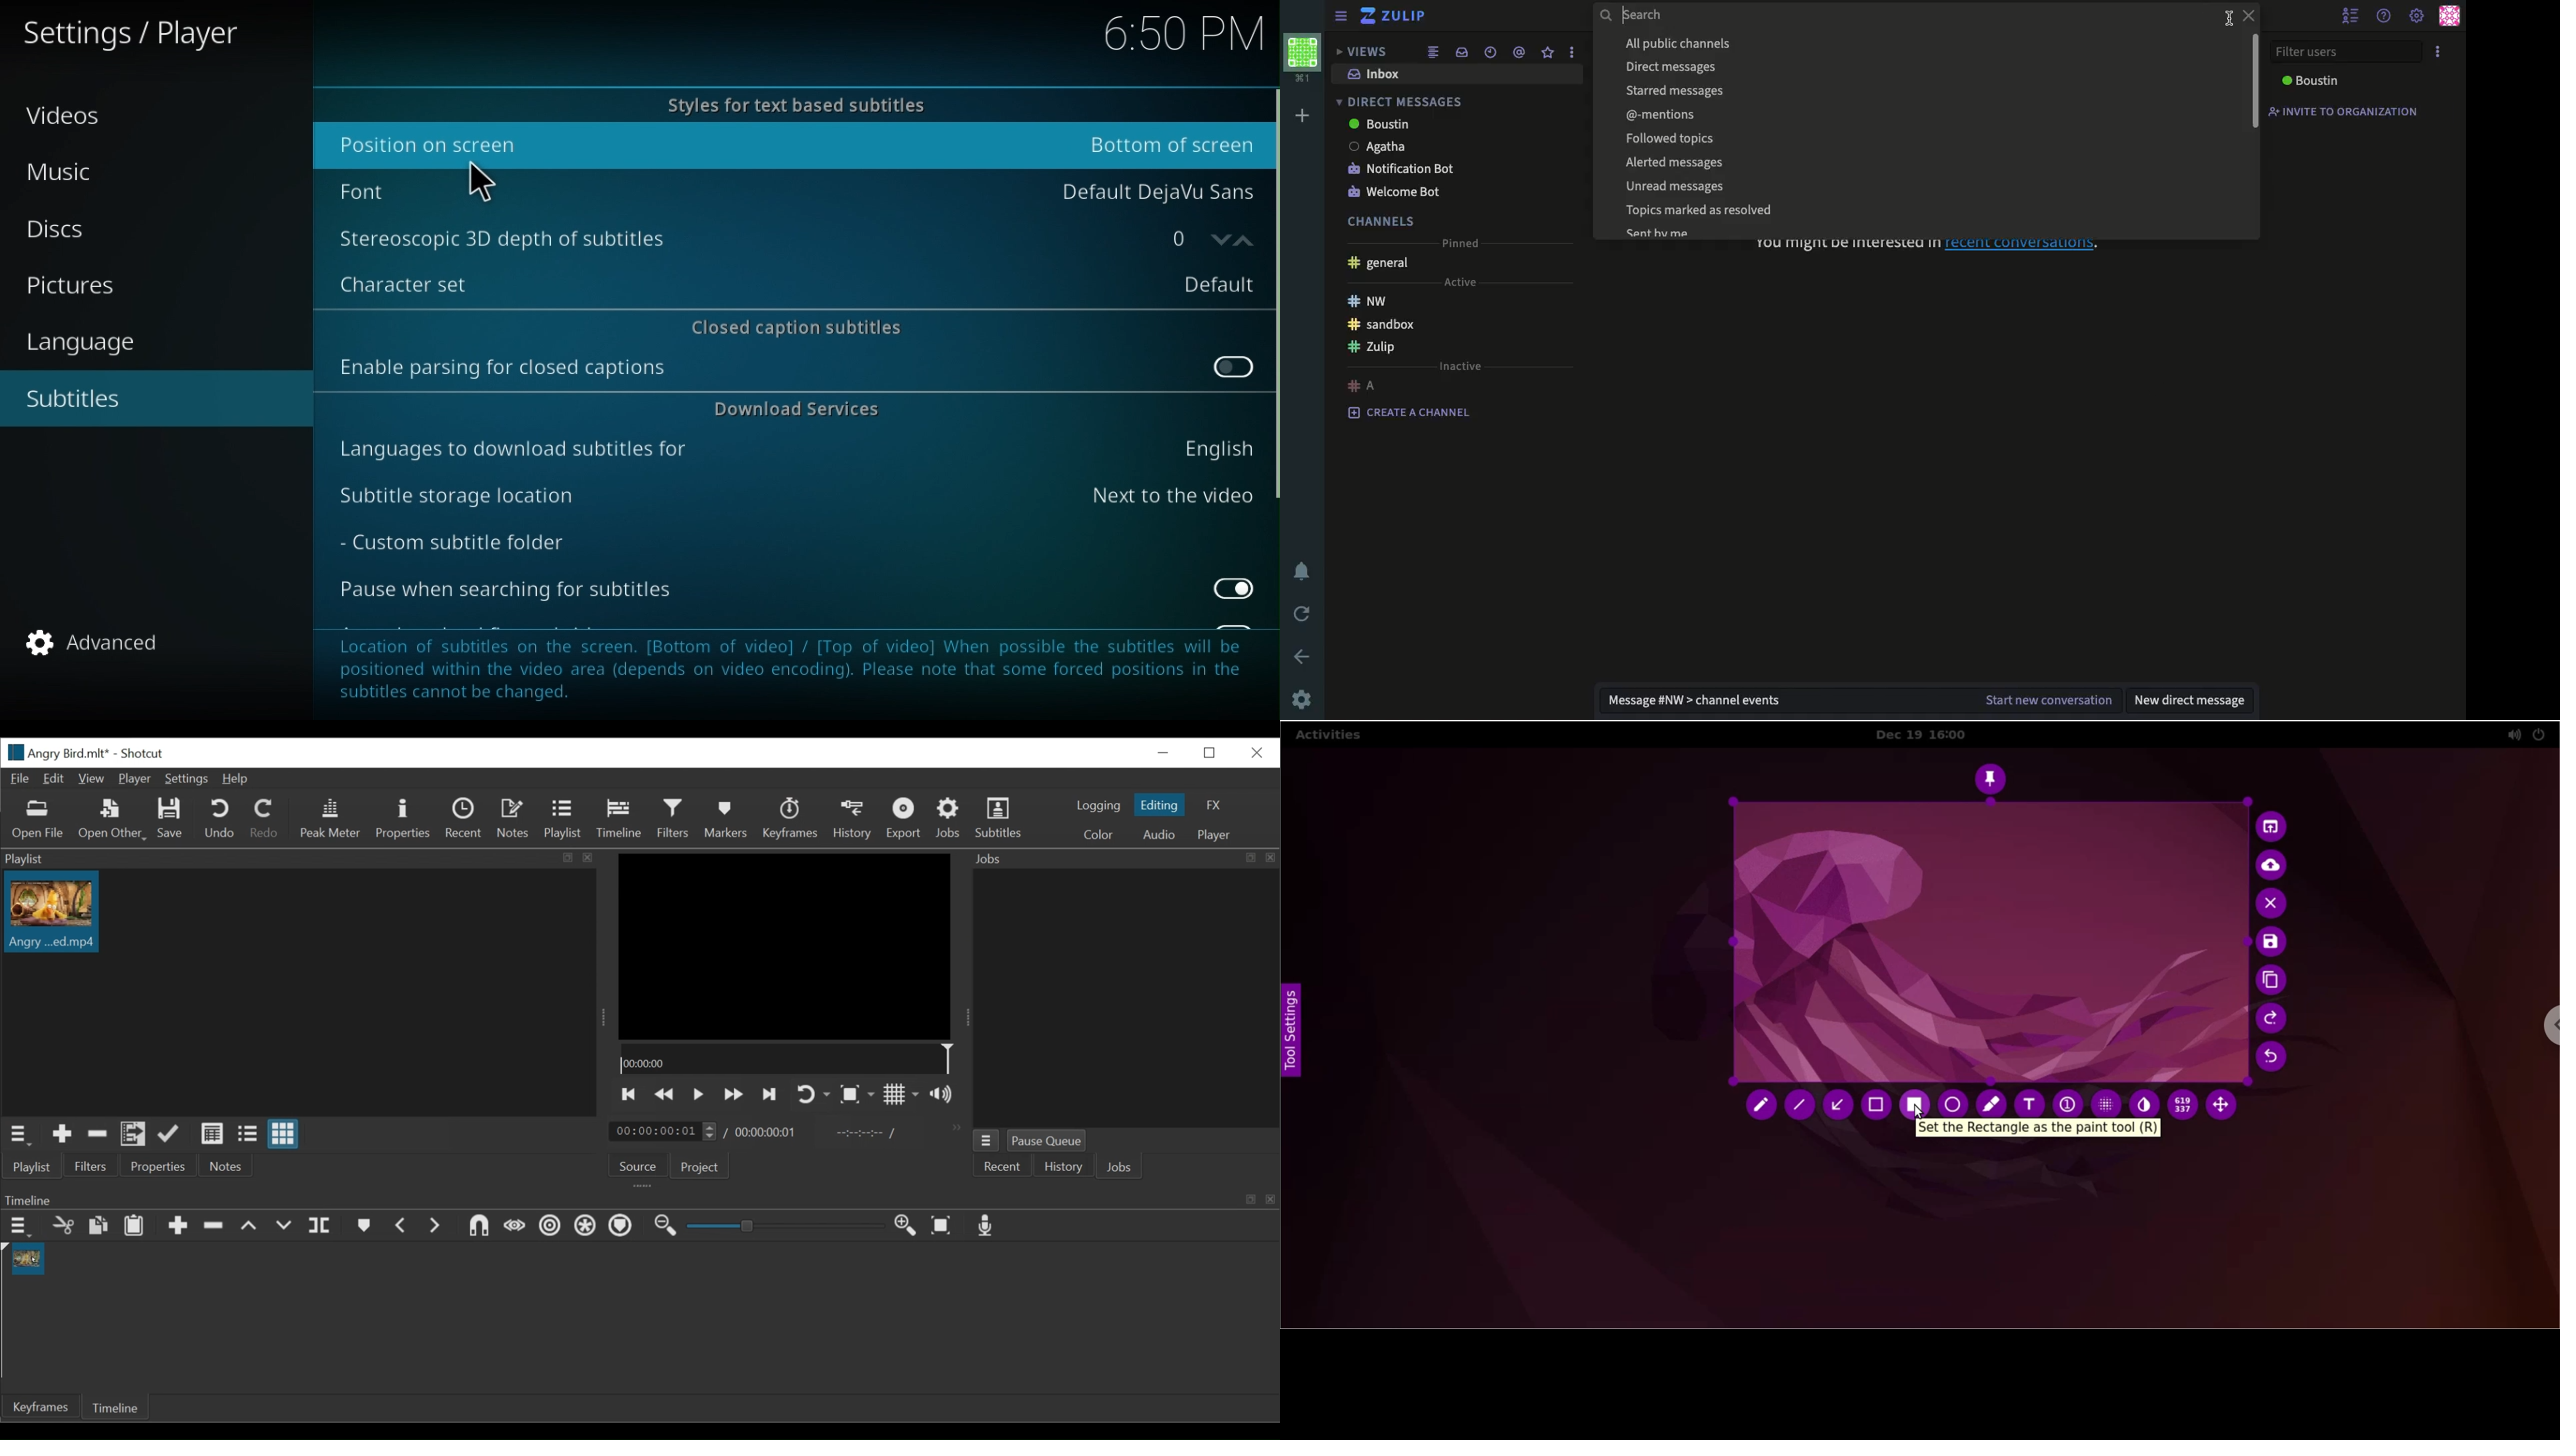  Describe the element at coordinates (2537, 1033) in the screenshot. I see `chrome options` at that location.